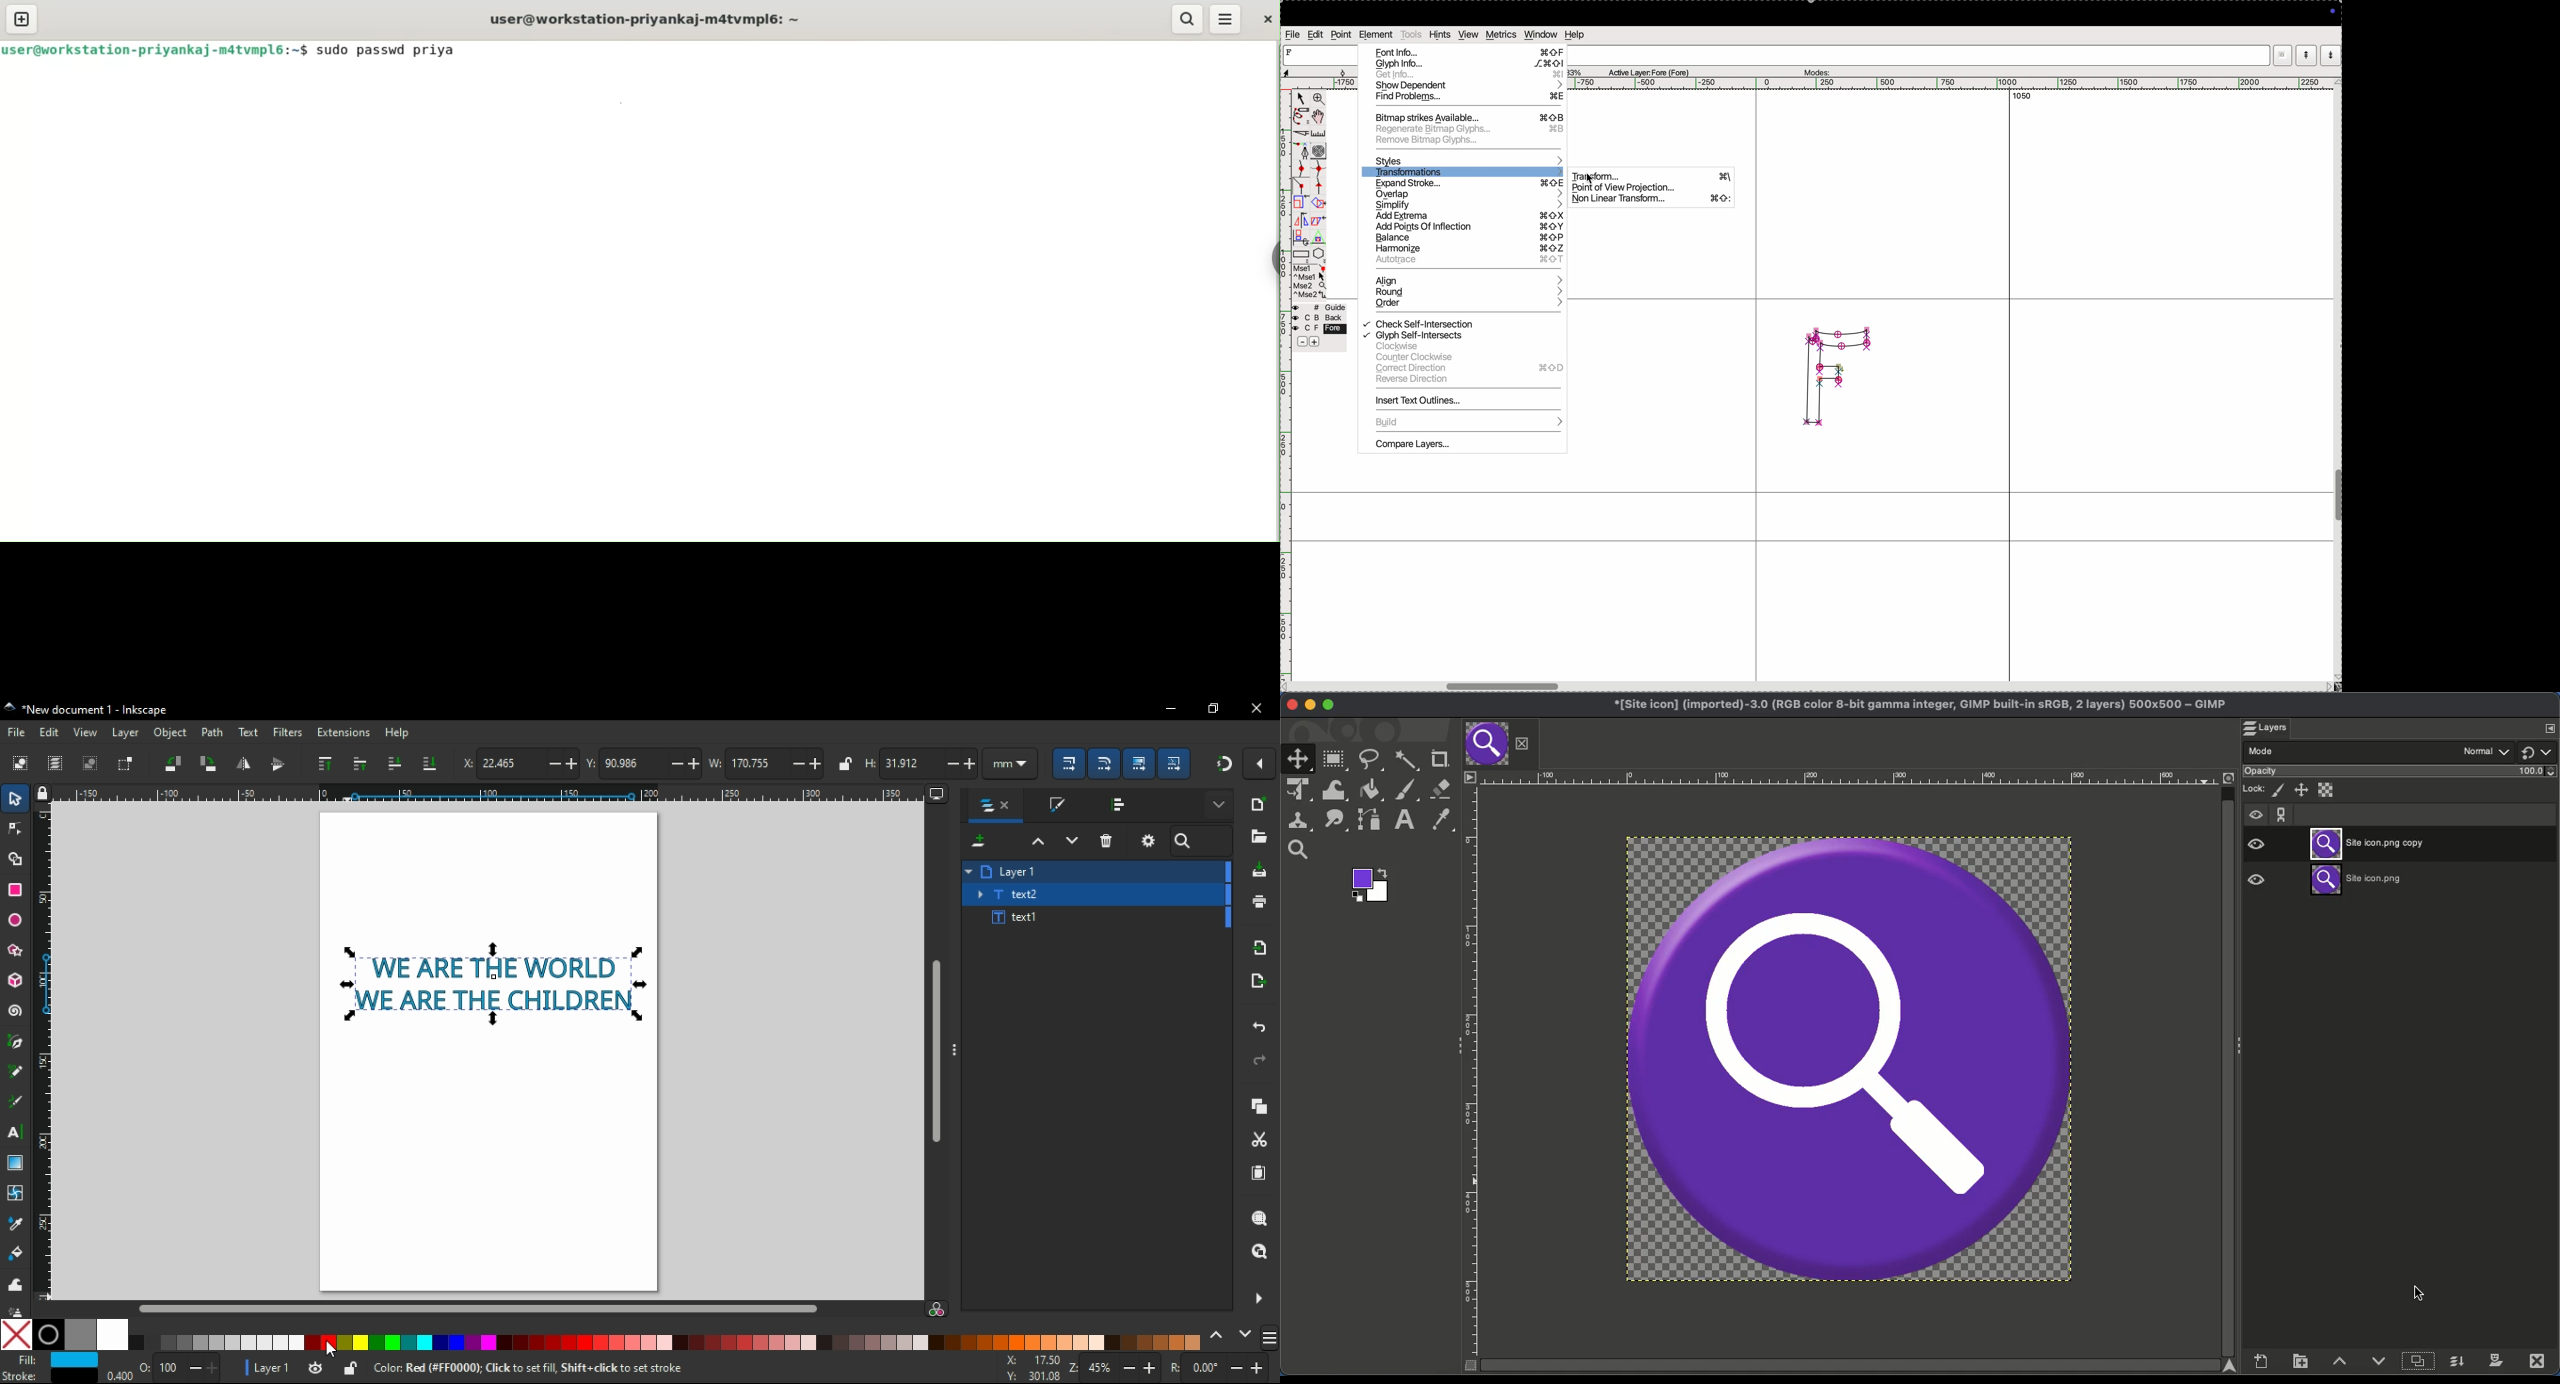 The image size is (2576, 1400). What do you see at coordinates (14, 979) in the screenshot?
I see `3D block tool` at bounding box center [14, 979].